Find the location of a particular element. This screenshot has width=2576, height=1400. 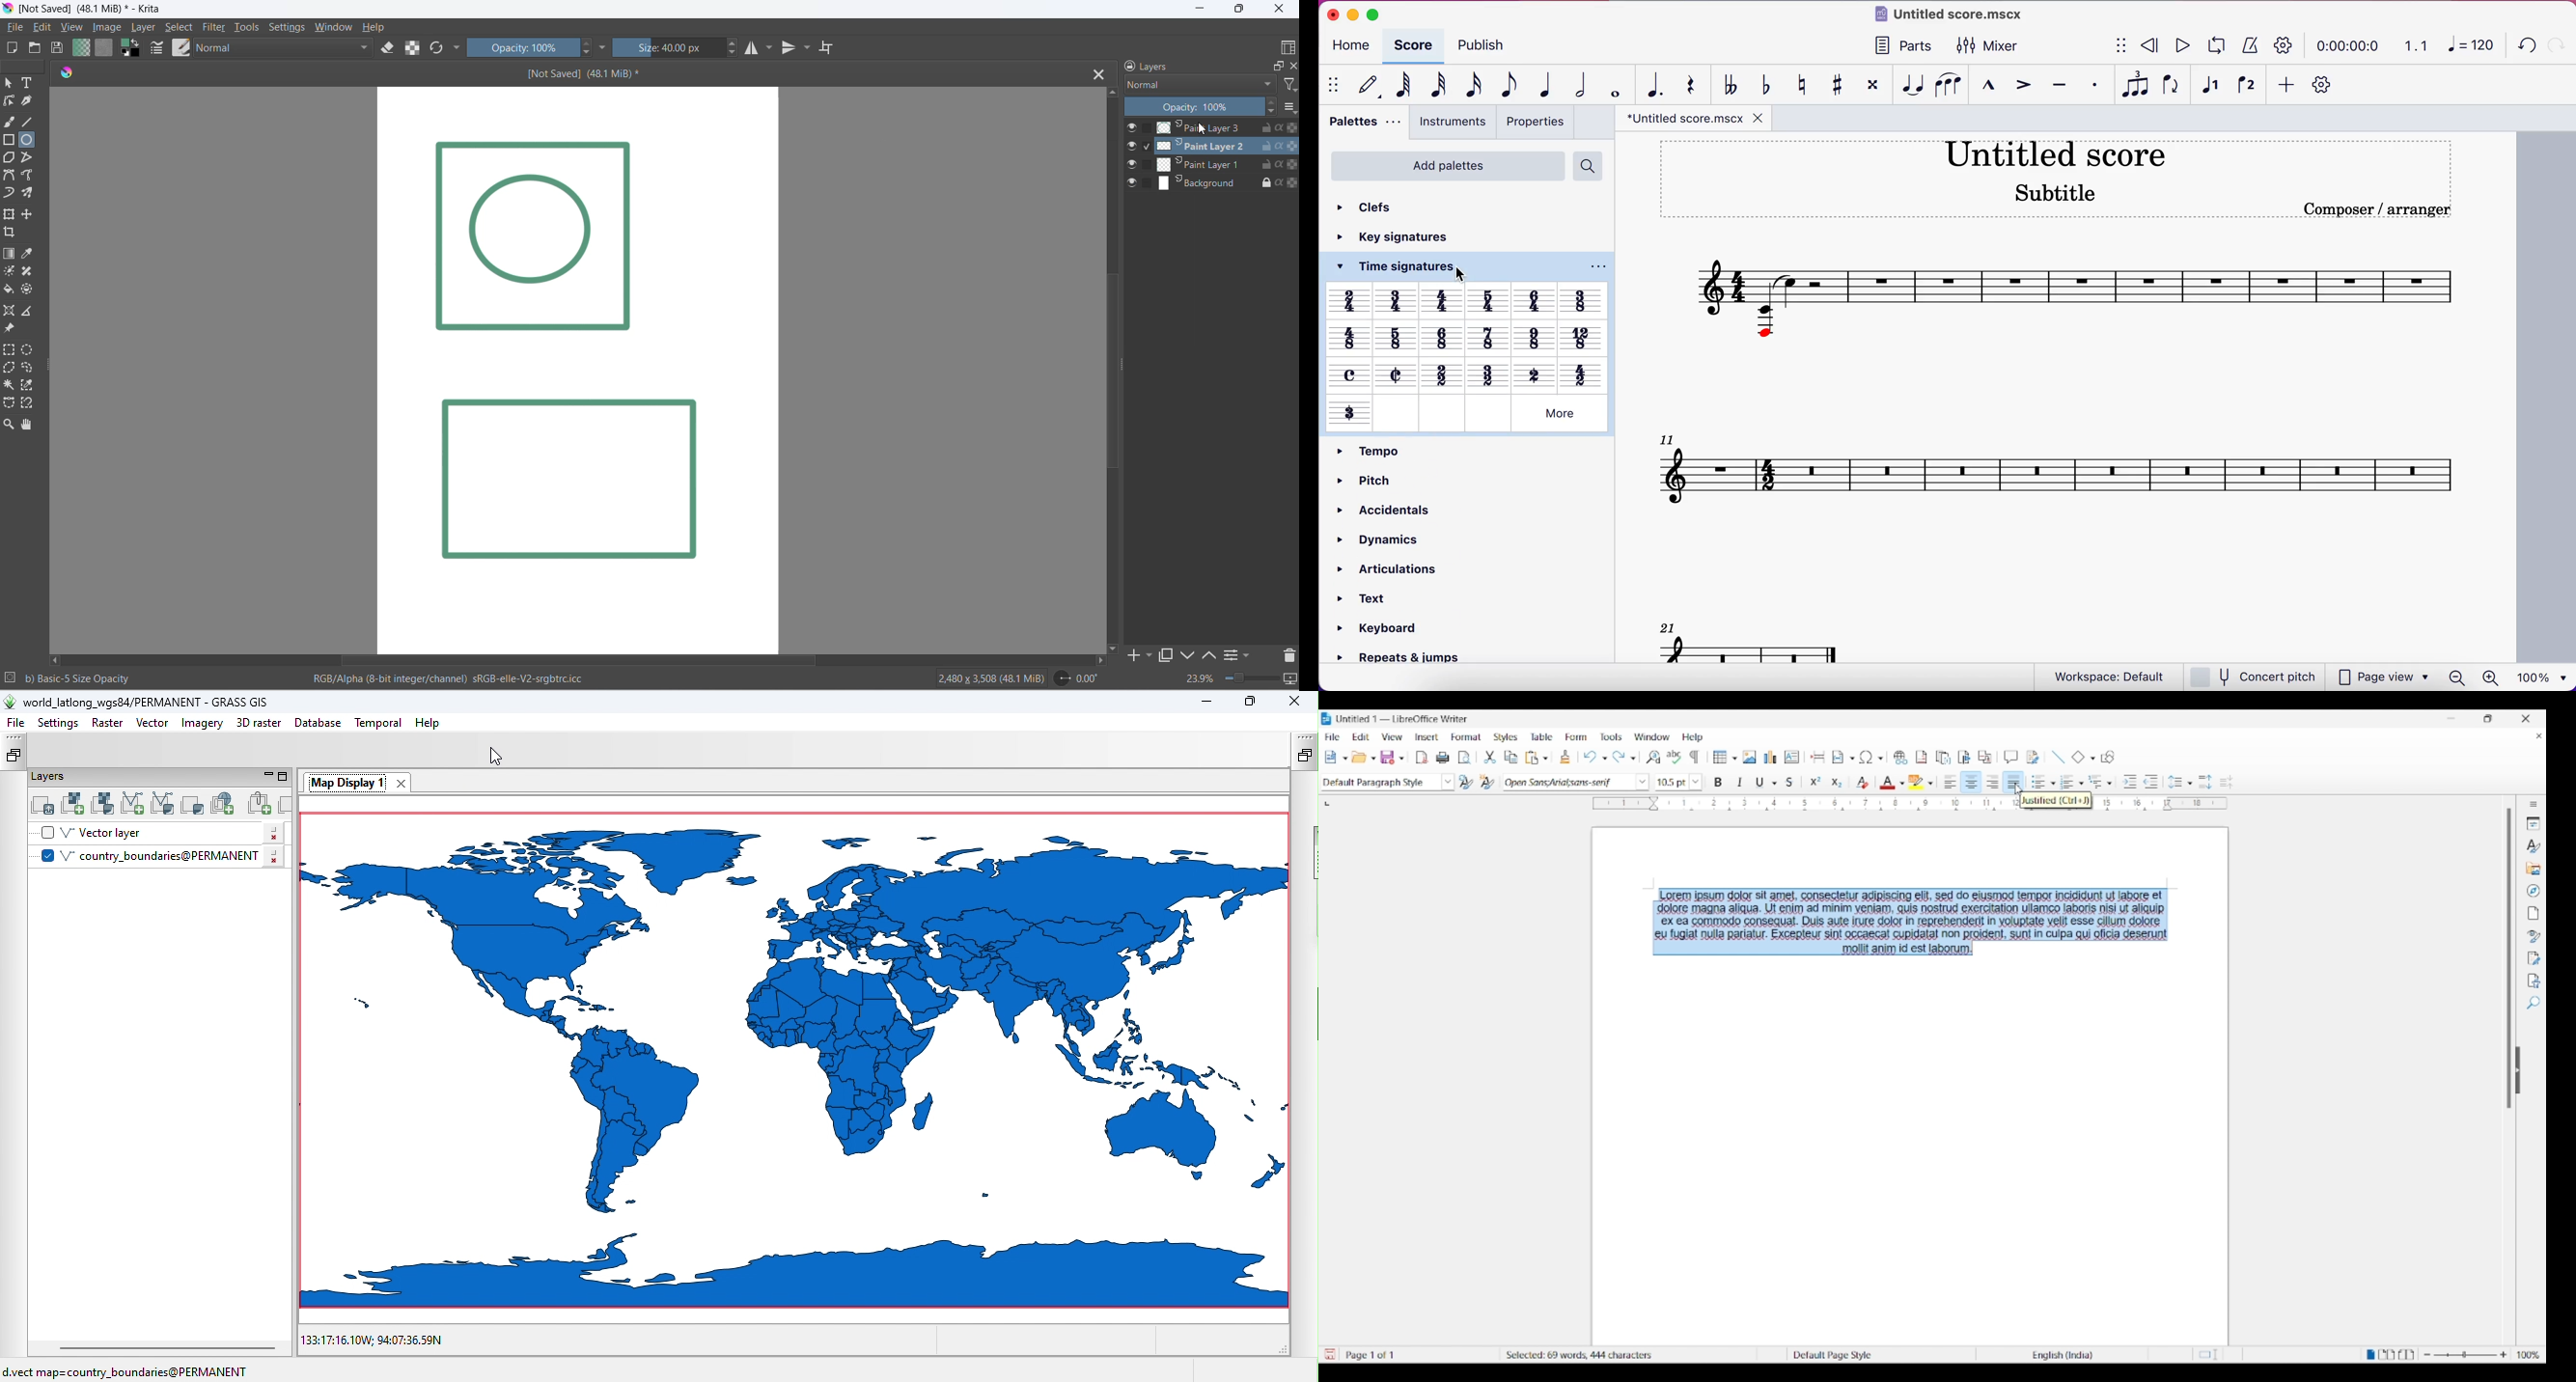

Gallery is located at coordinates (2534, 868).